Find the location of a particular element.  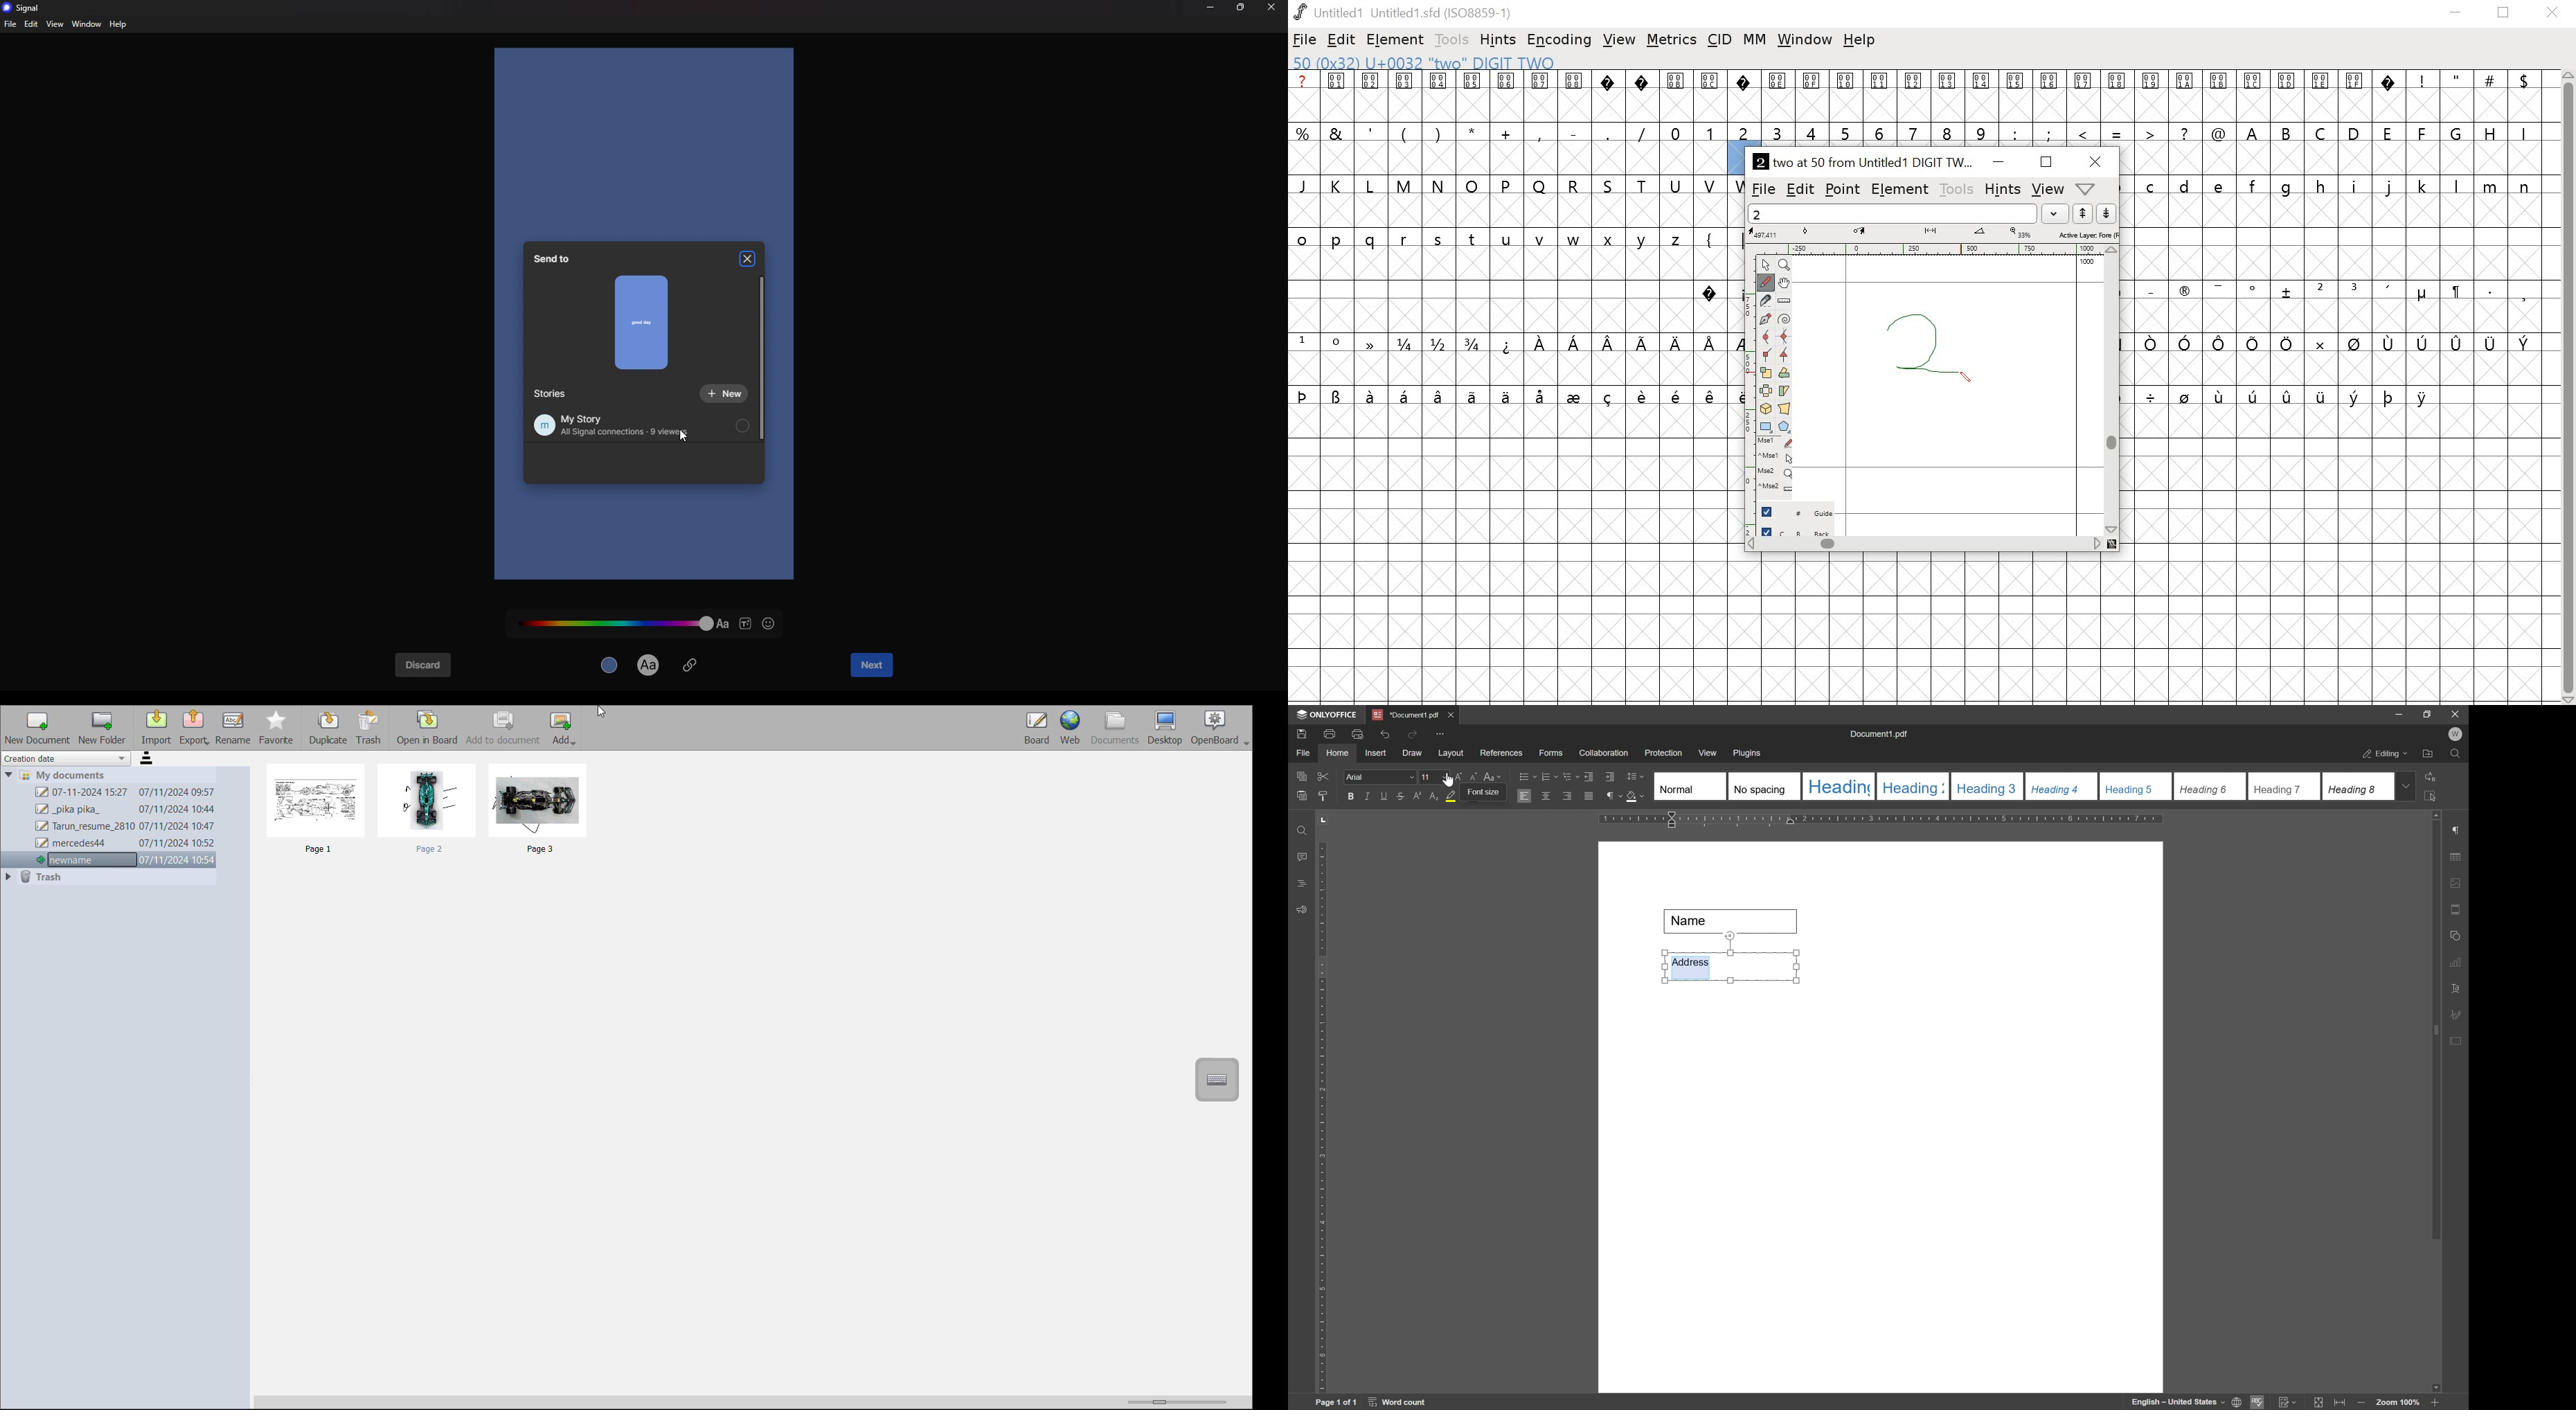

quick print is located at coordinates (1355, 733).